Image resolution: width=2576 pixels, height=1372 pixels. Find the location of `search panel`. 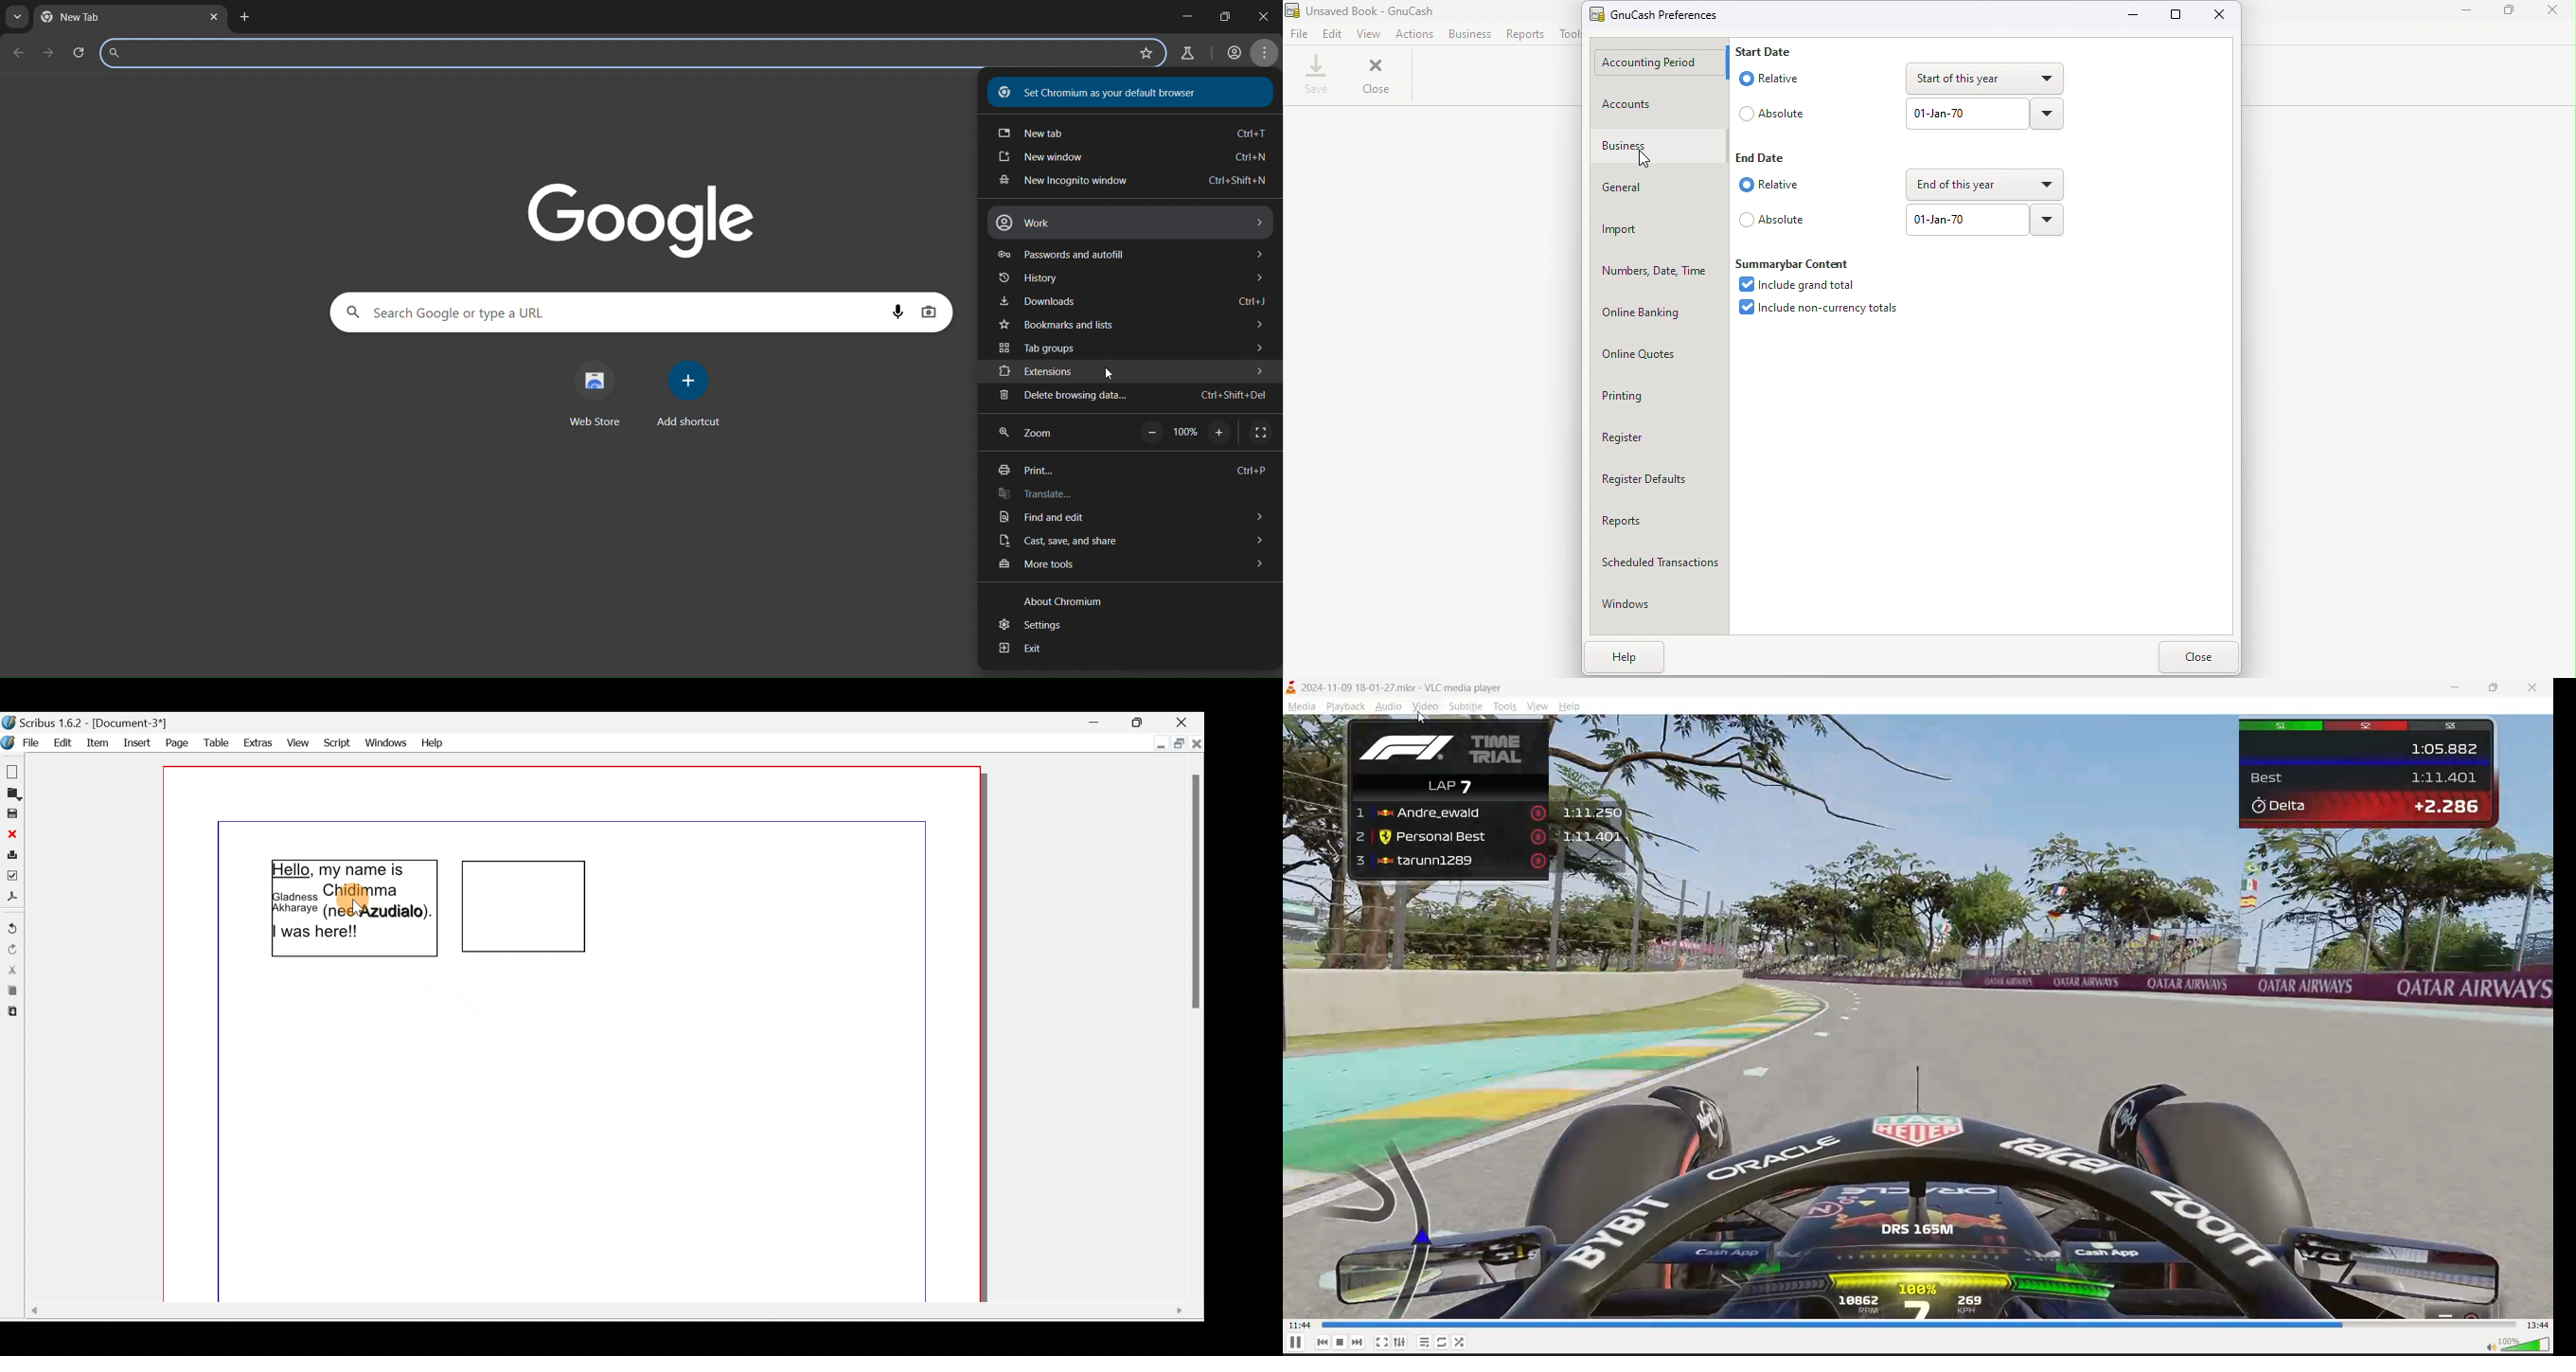

search panel is located at coordinates (607, 311).